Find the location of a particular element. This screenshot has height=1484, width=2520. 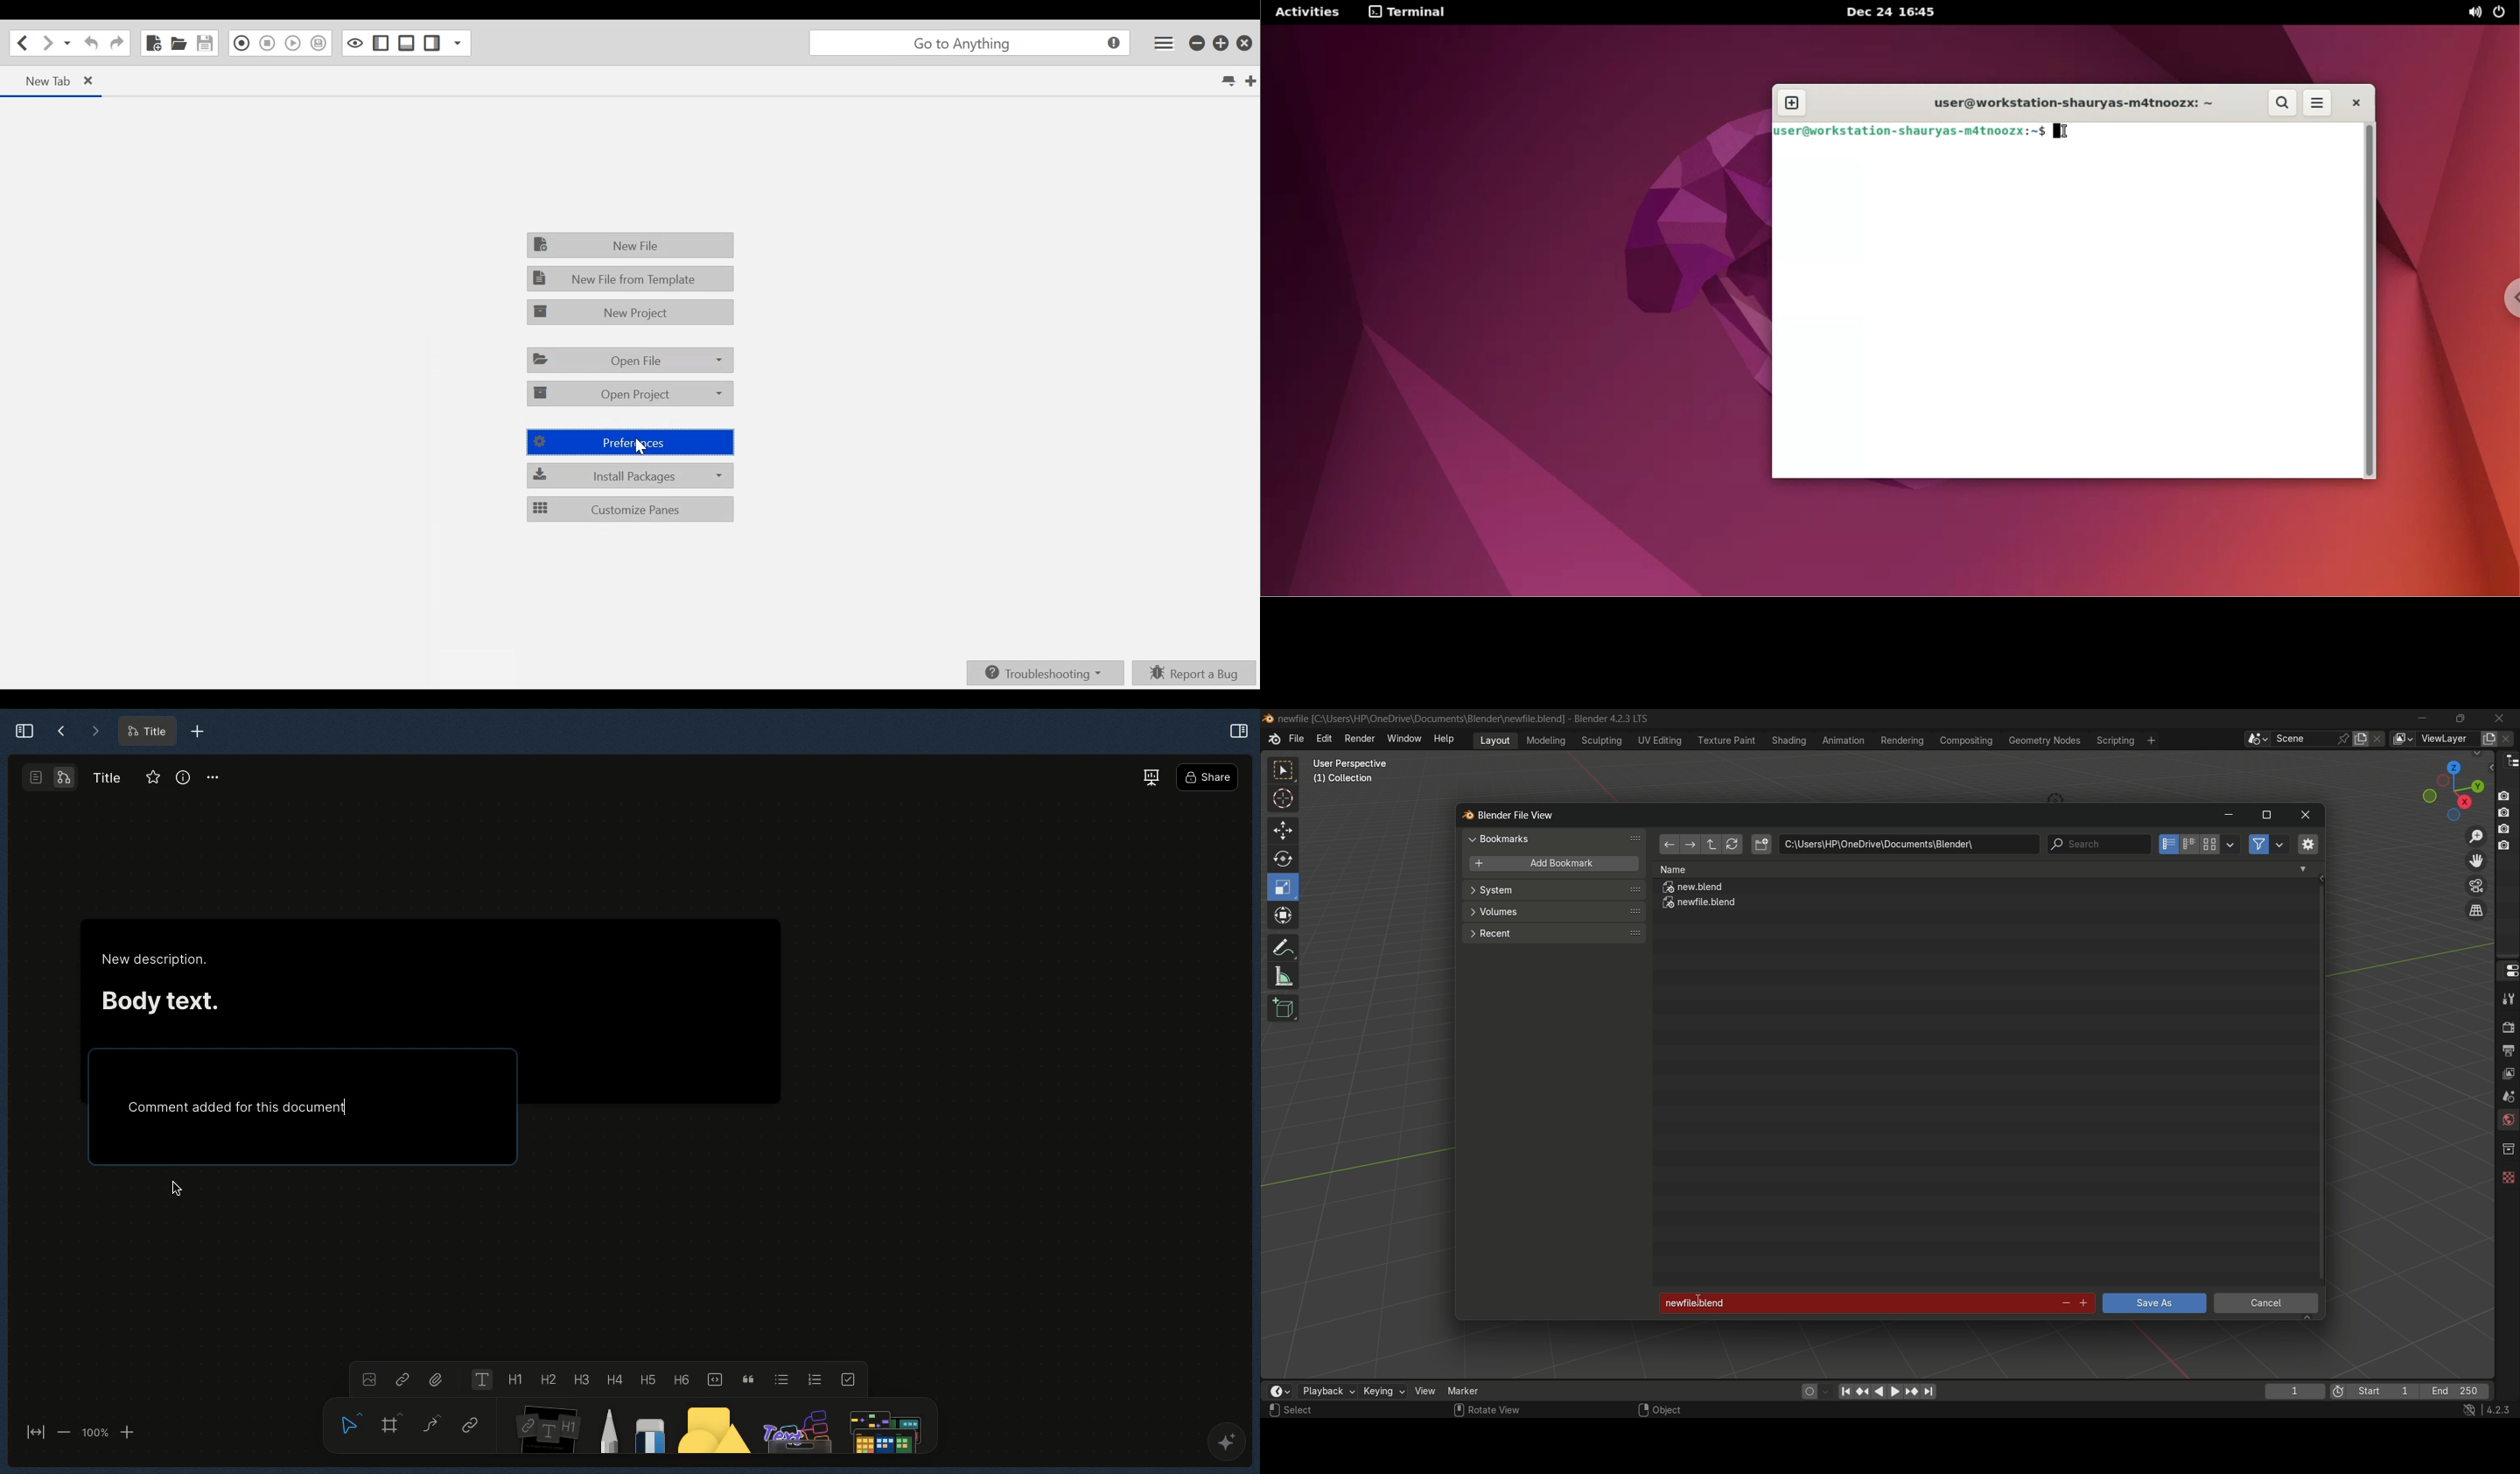

Go back onelocation is located at coordinates (21, 42).